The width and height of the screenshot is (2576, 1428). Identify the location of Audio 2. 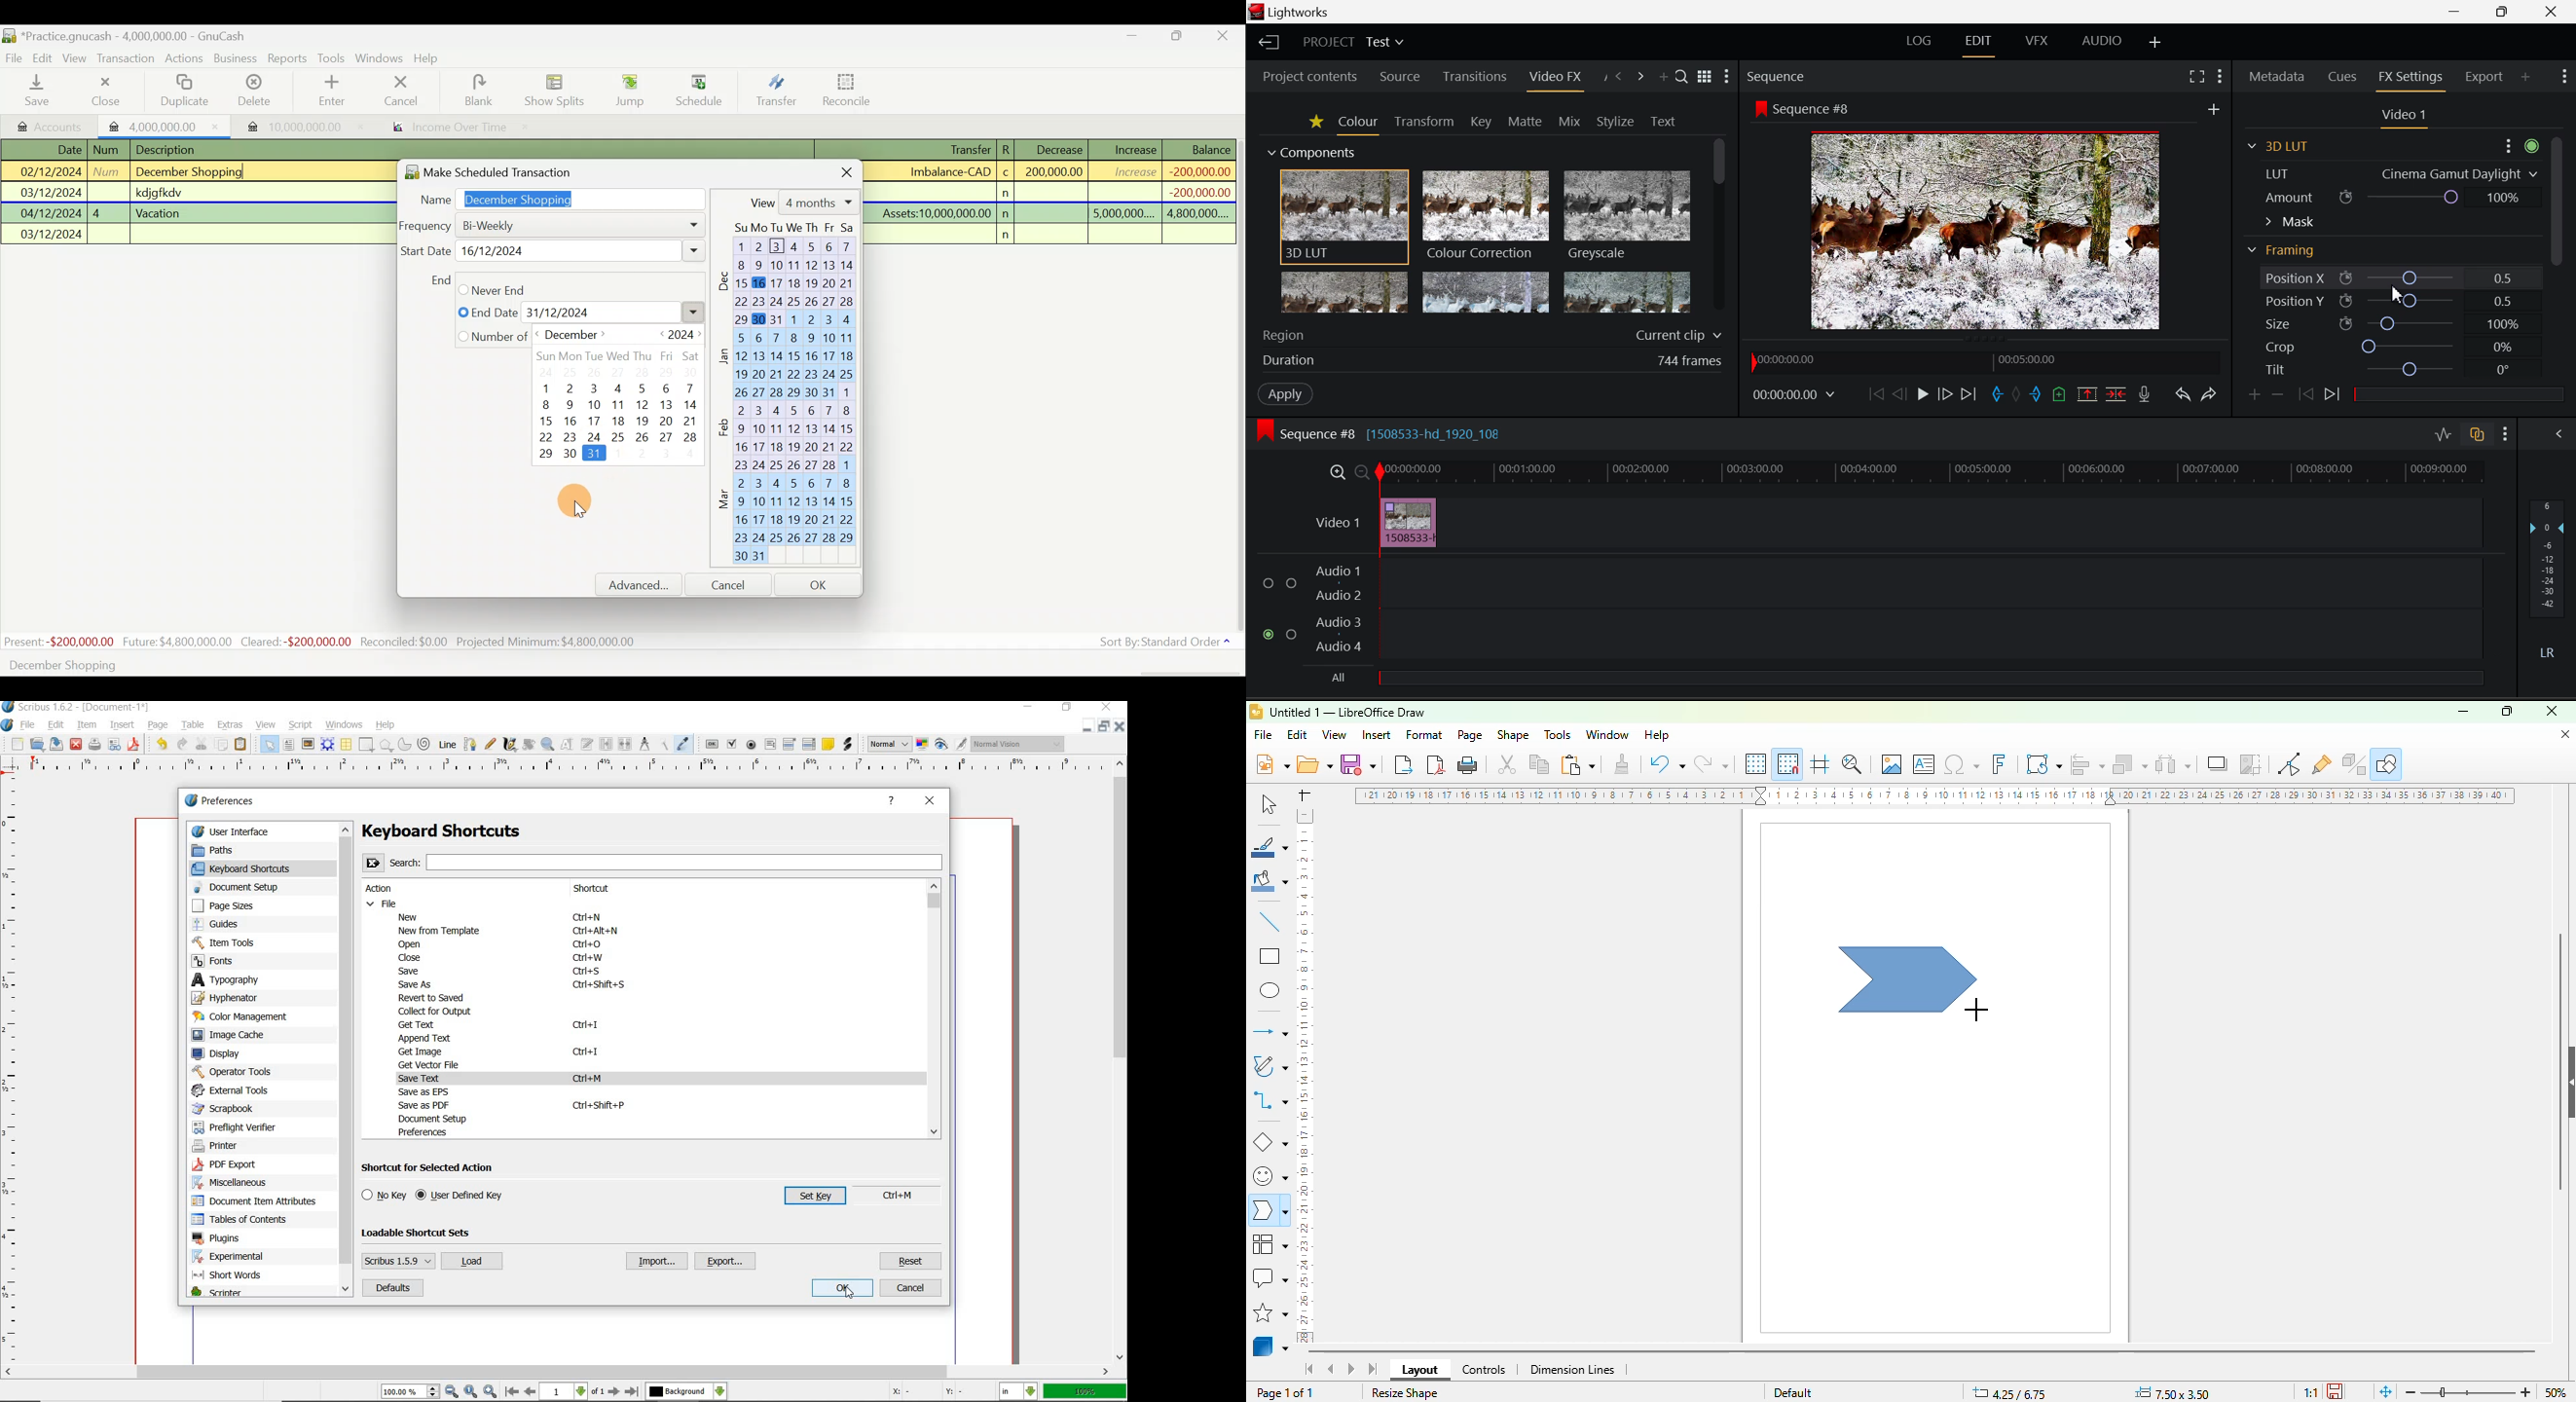
(1340, 597).